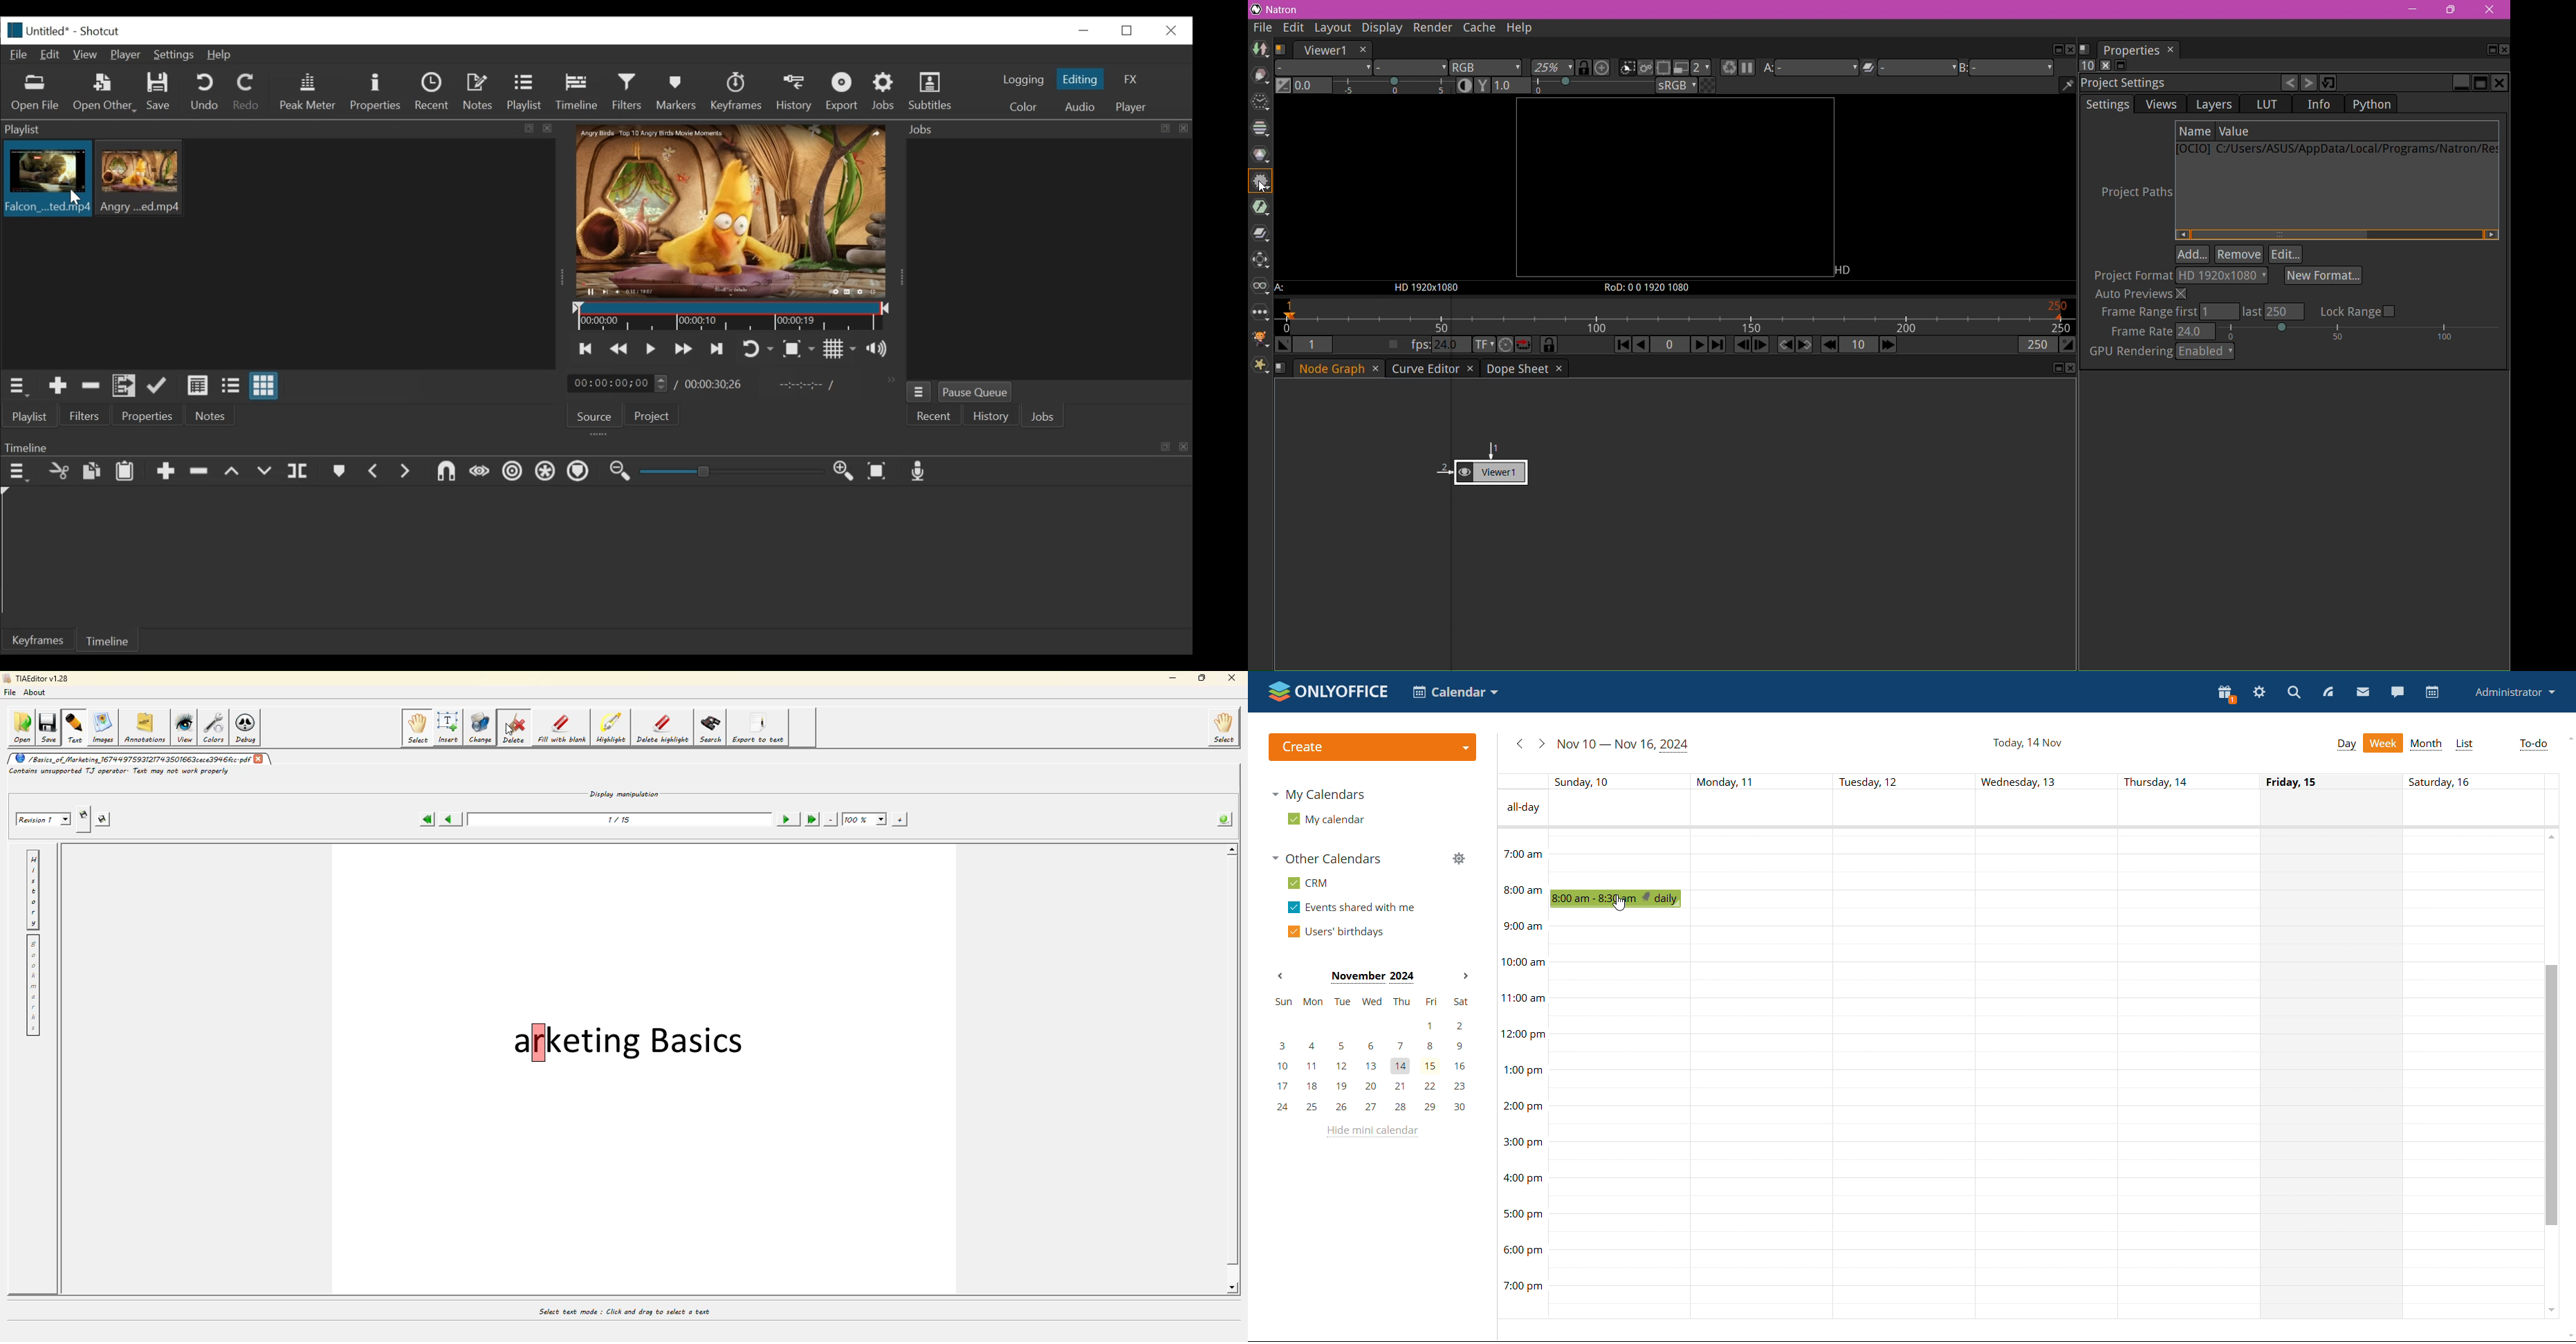 This screenshot has width=2576, height=1344. What do you see at coordinates (2431, 692) in the screenshot?
I see `calendar` at bounding box center [2431, 692].